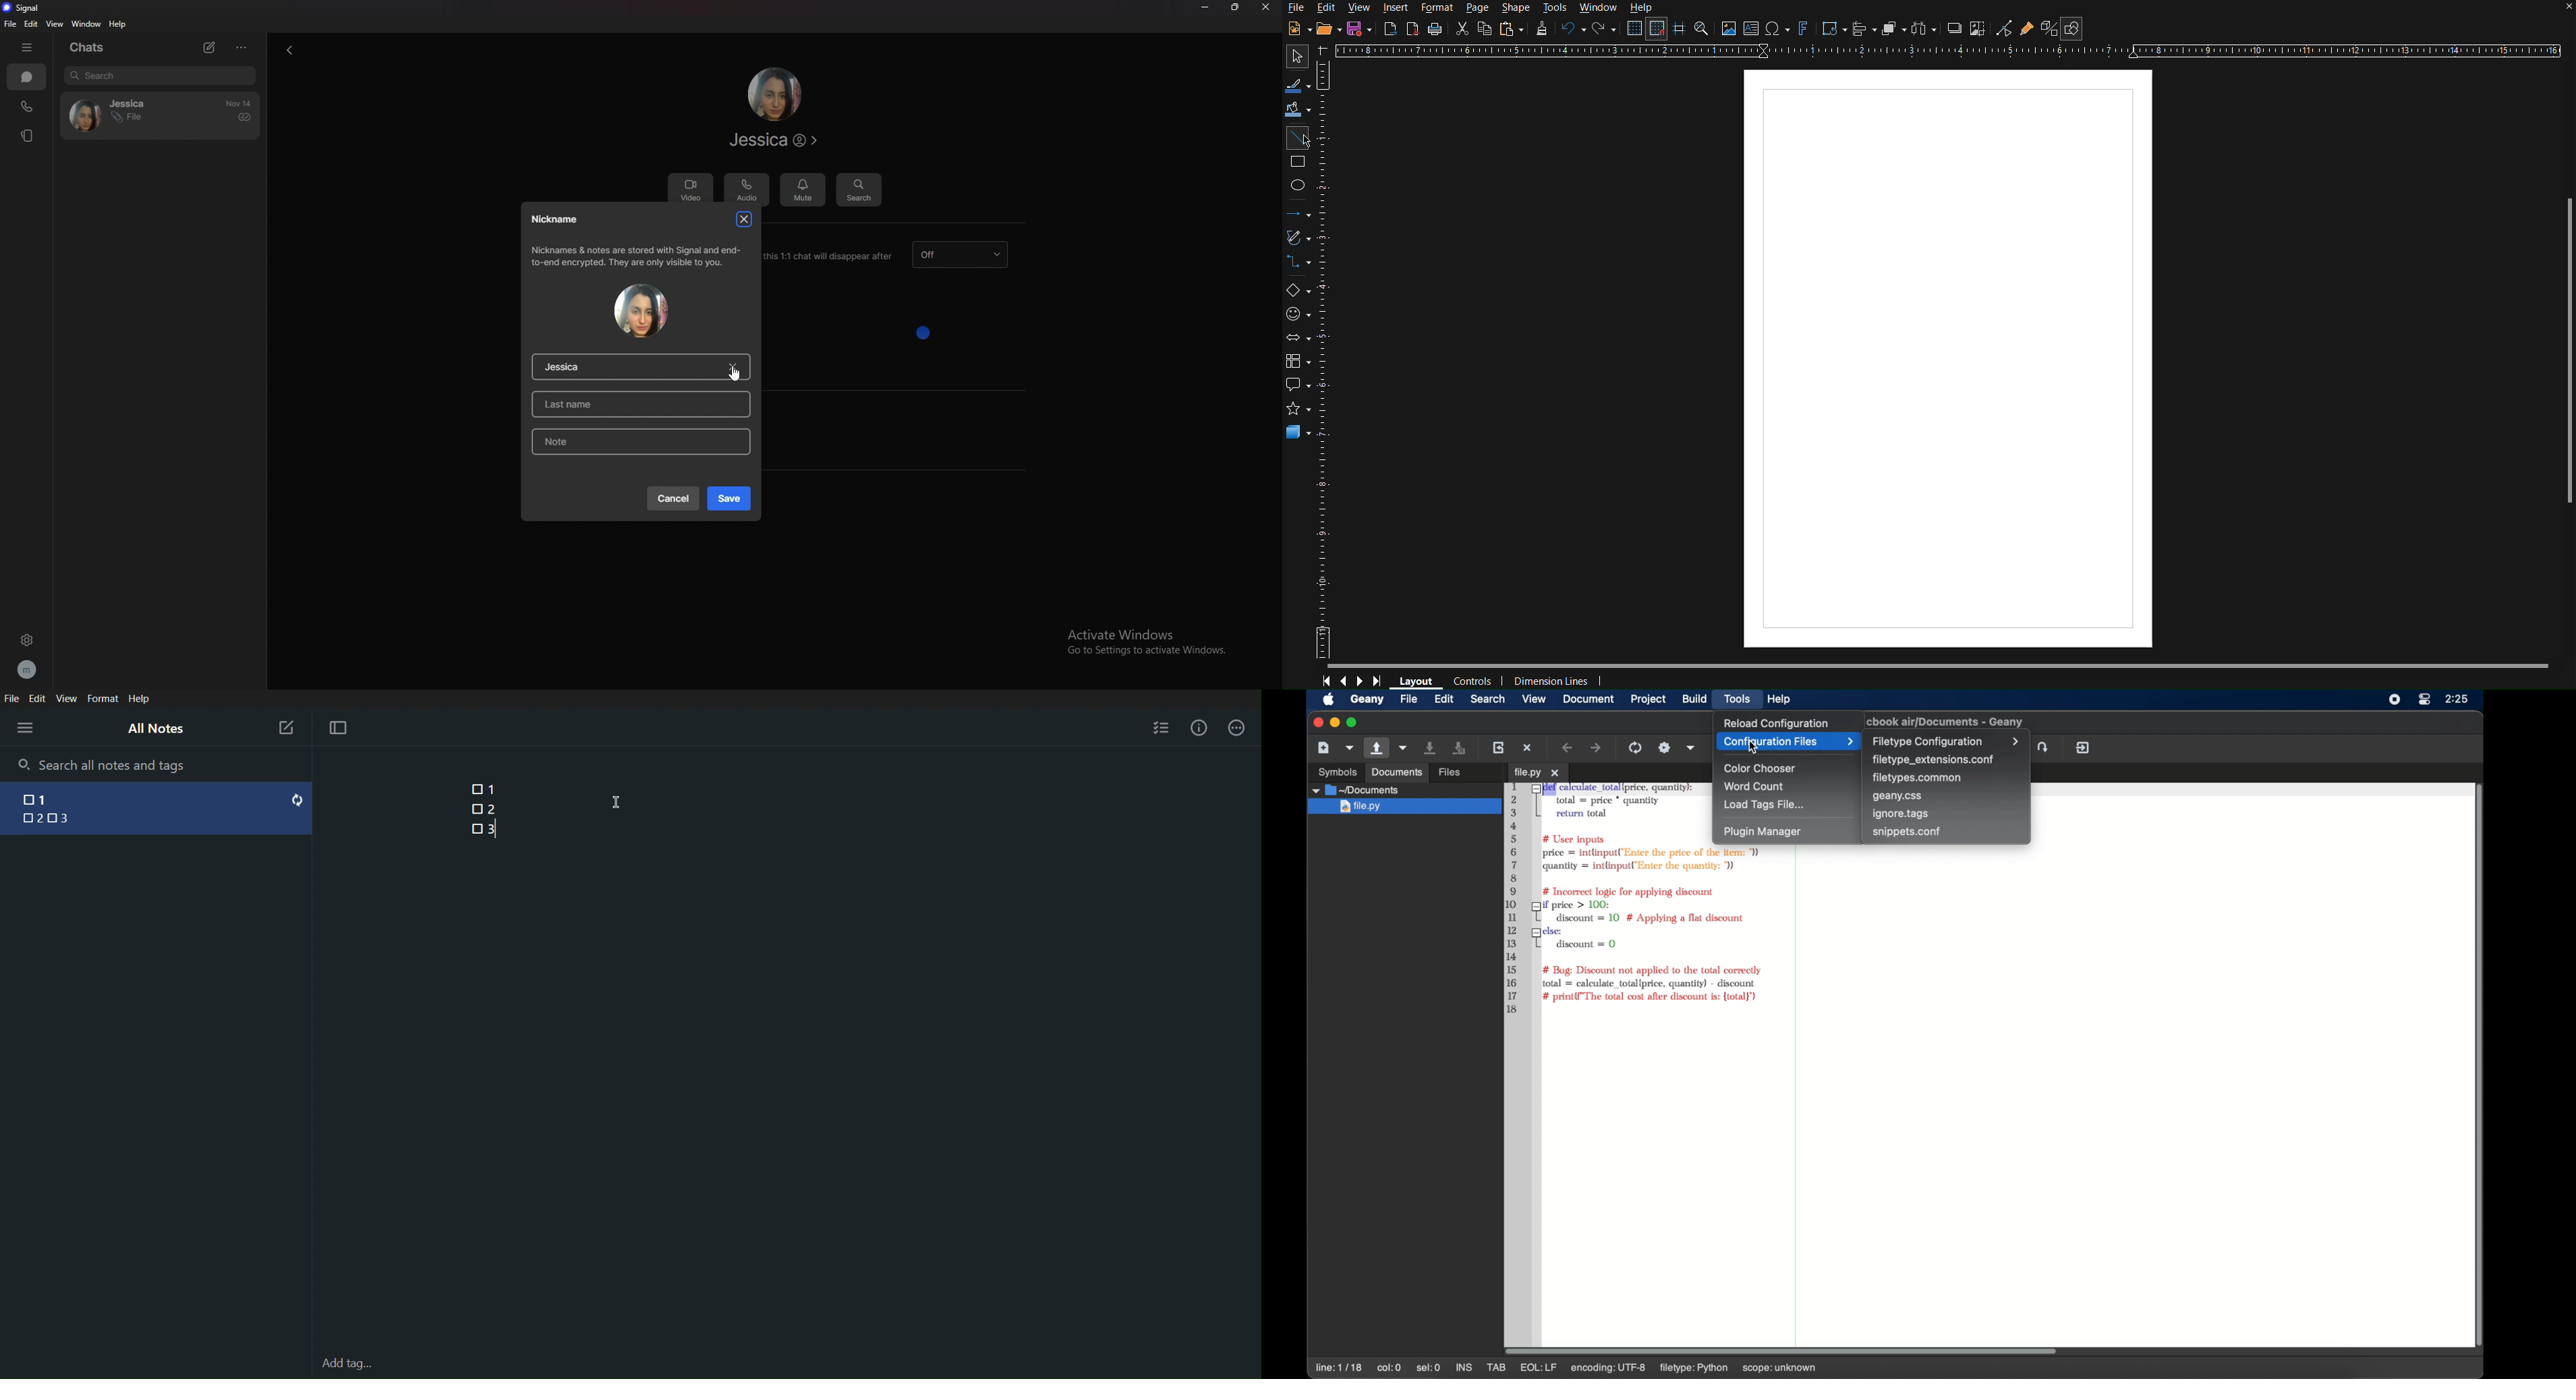 The height and width of the screenshot is (1400, 2576). Describe the element at coordinates (43, 820) in the screenshot. I see `2` at that location.